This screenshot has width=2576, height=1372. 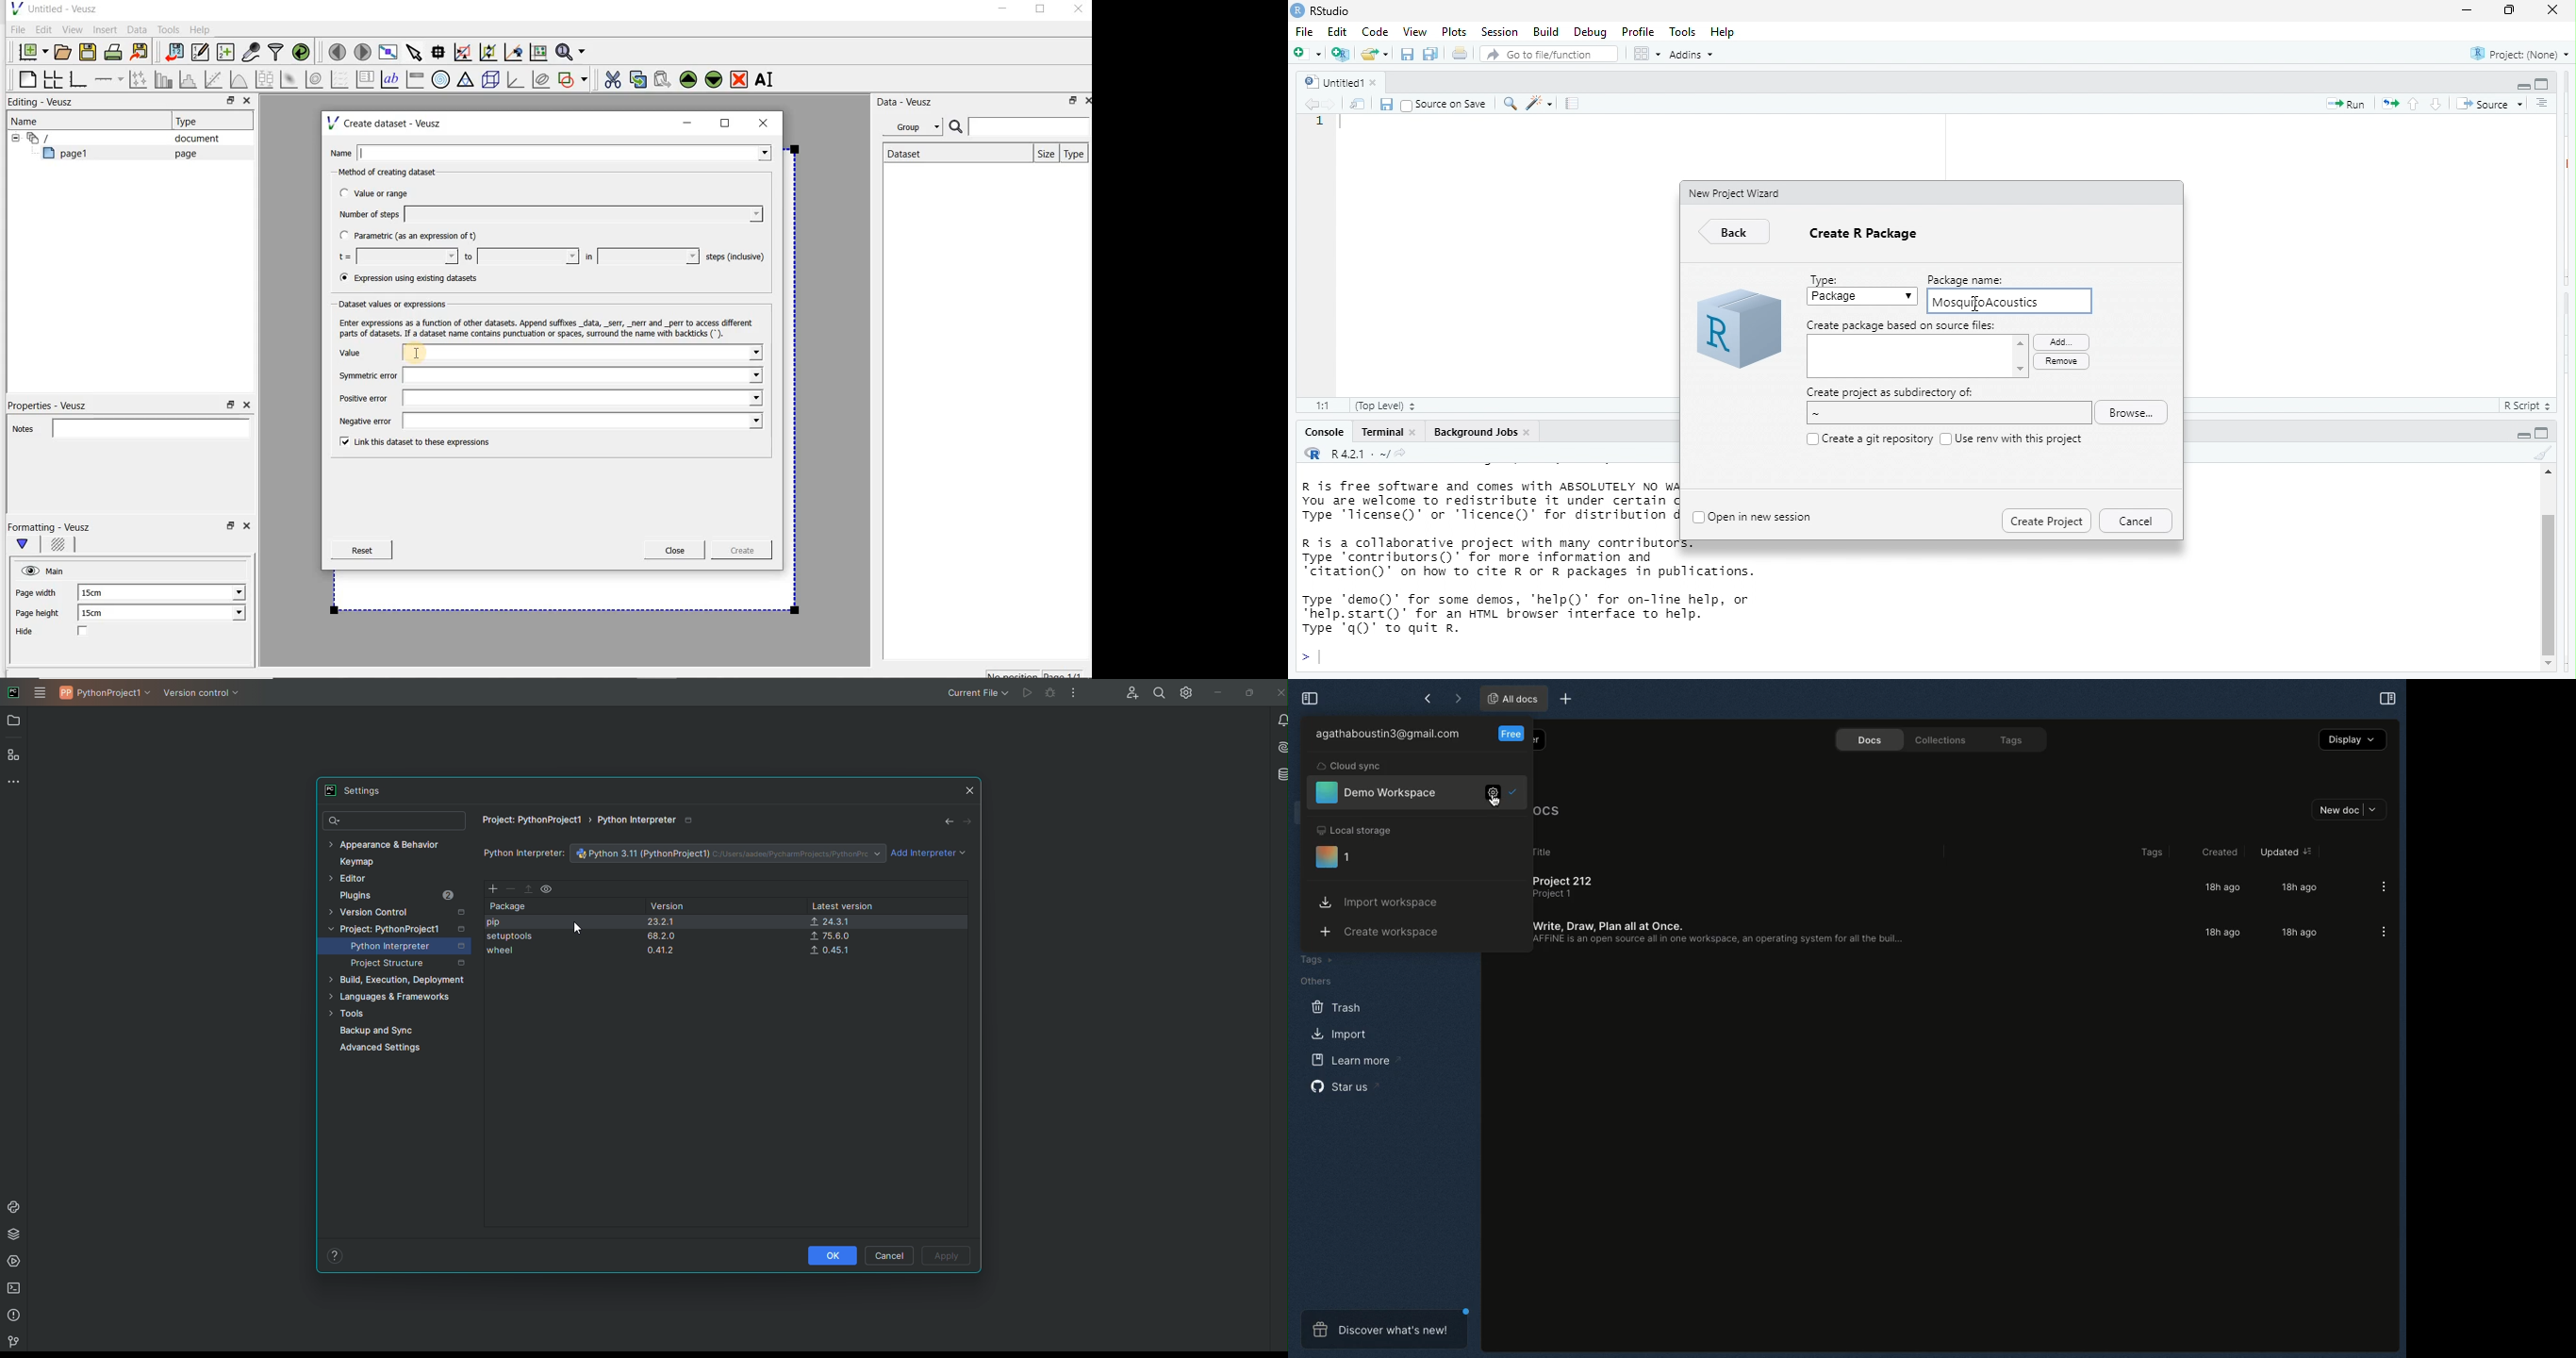 What do you see at coordinates (1215, 694) in the screenshot?
I see `Minimize` at bounding box center [1215, 694].